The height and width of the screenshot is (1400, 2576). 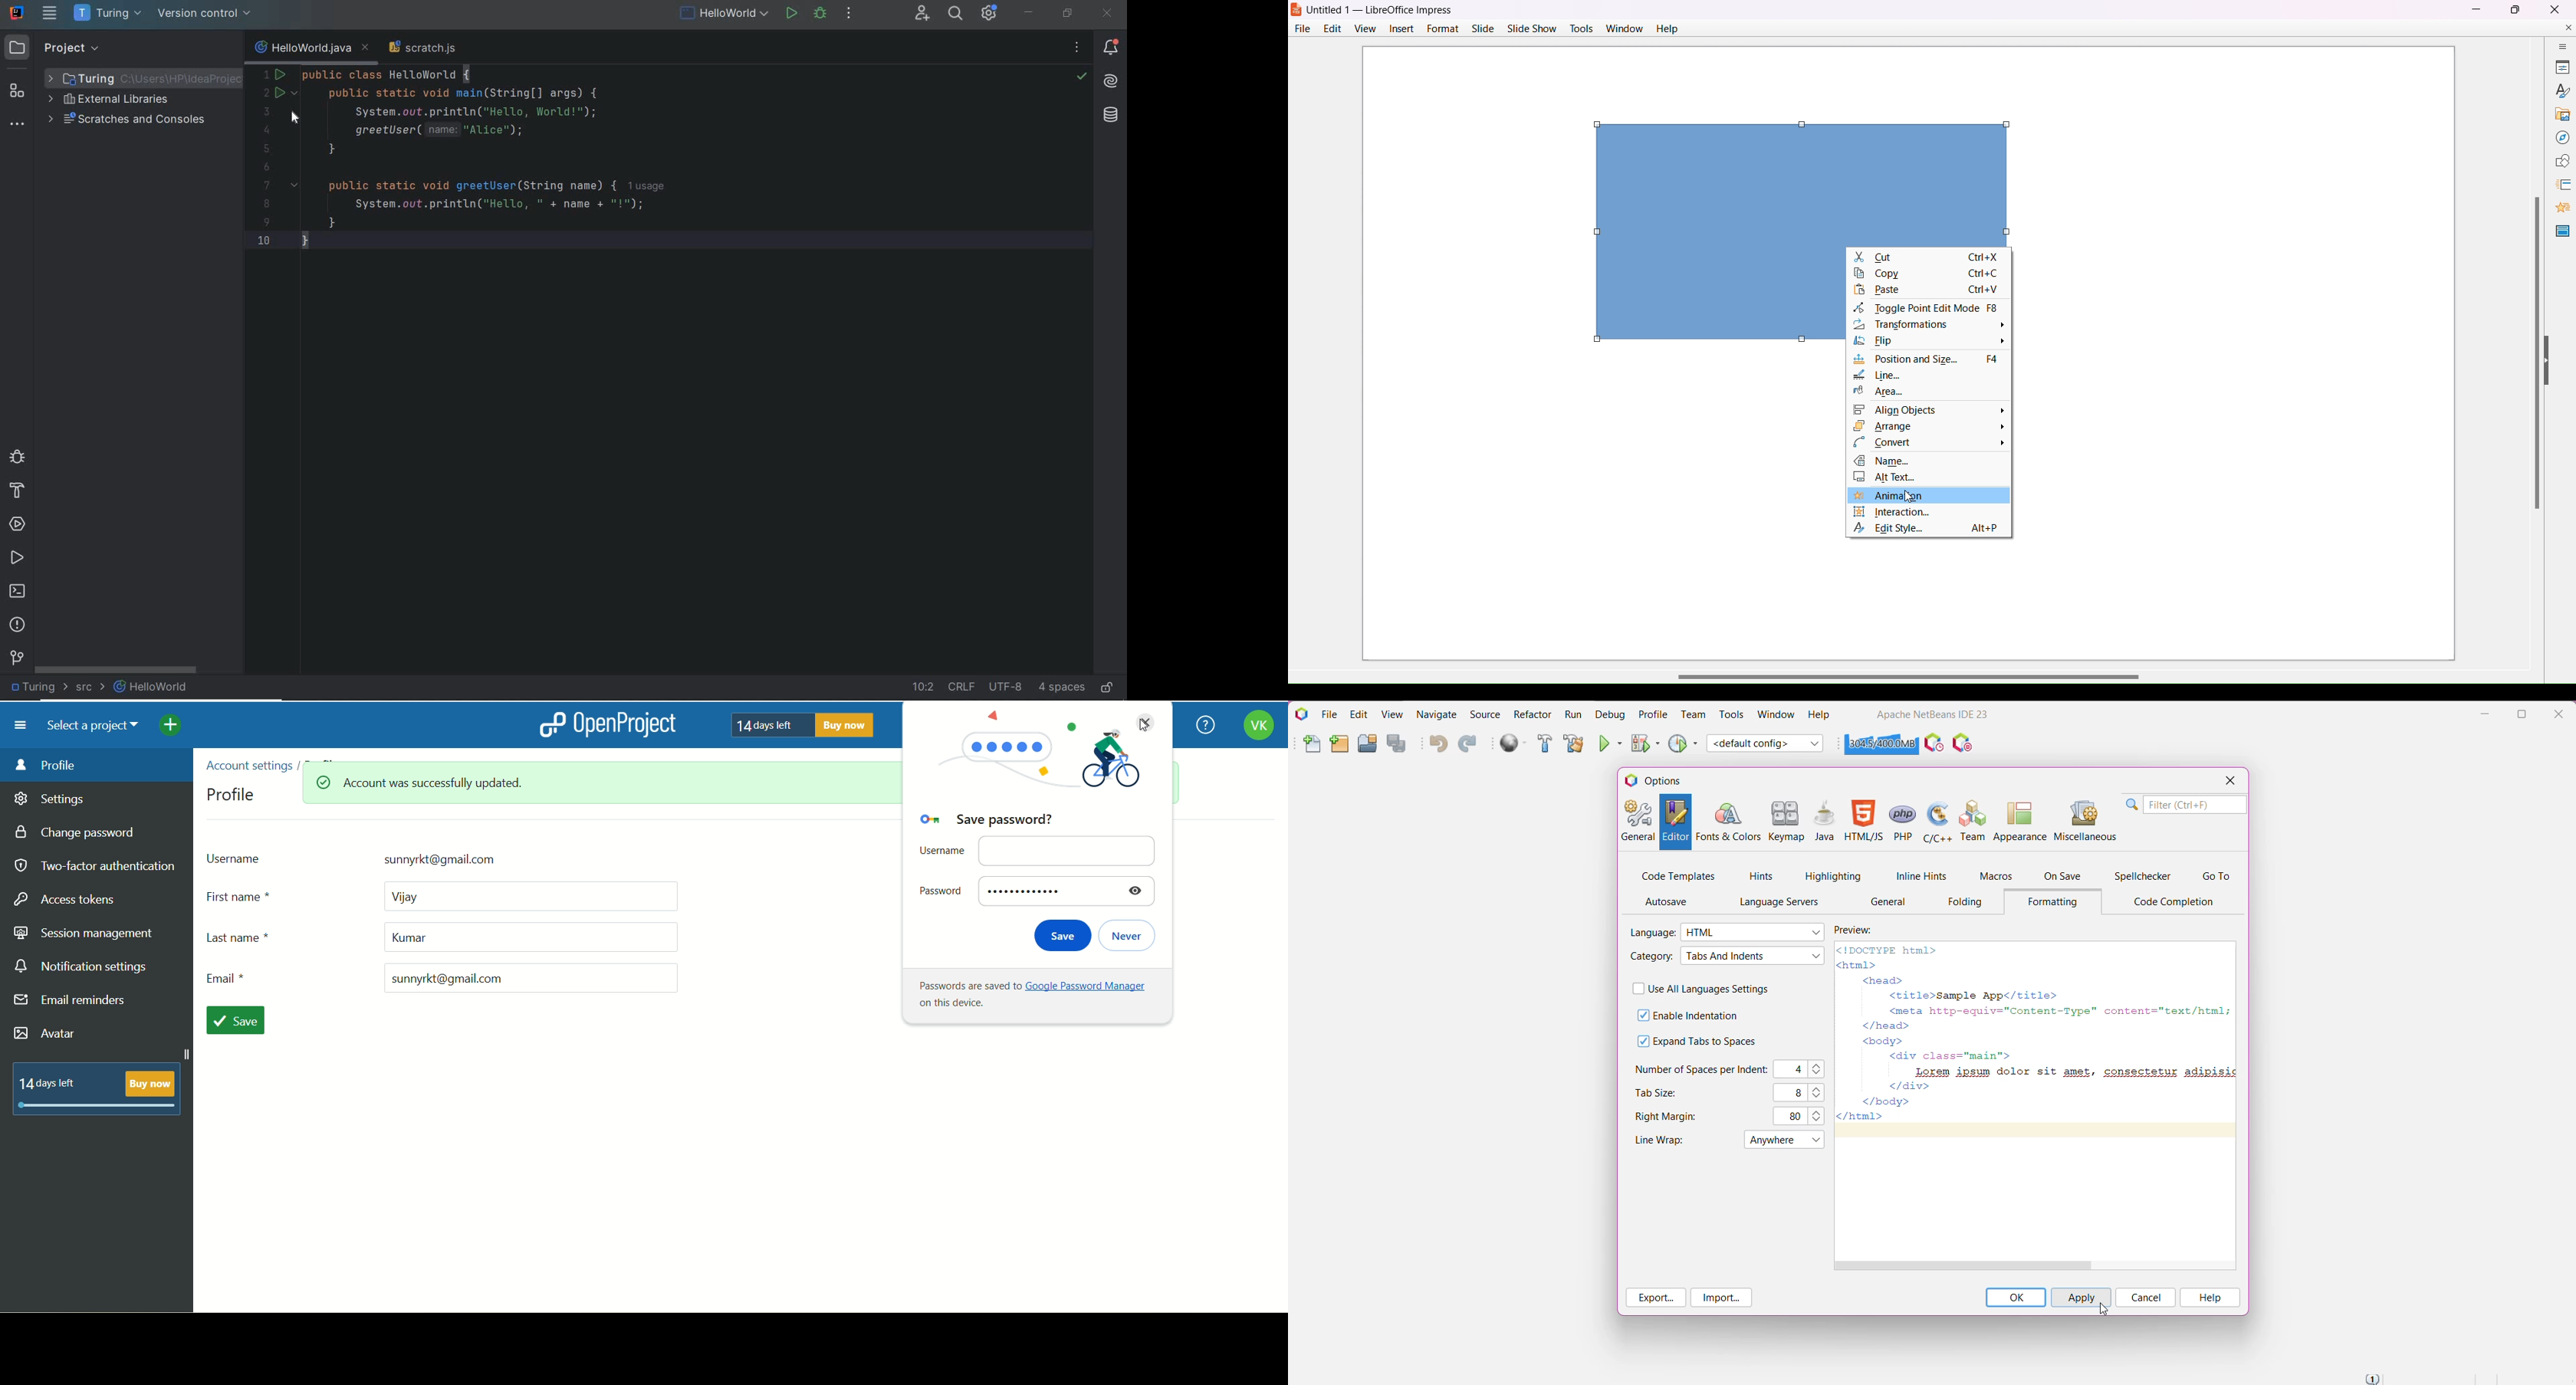 I want to click on Line, so click(x=1889, y=377).